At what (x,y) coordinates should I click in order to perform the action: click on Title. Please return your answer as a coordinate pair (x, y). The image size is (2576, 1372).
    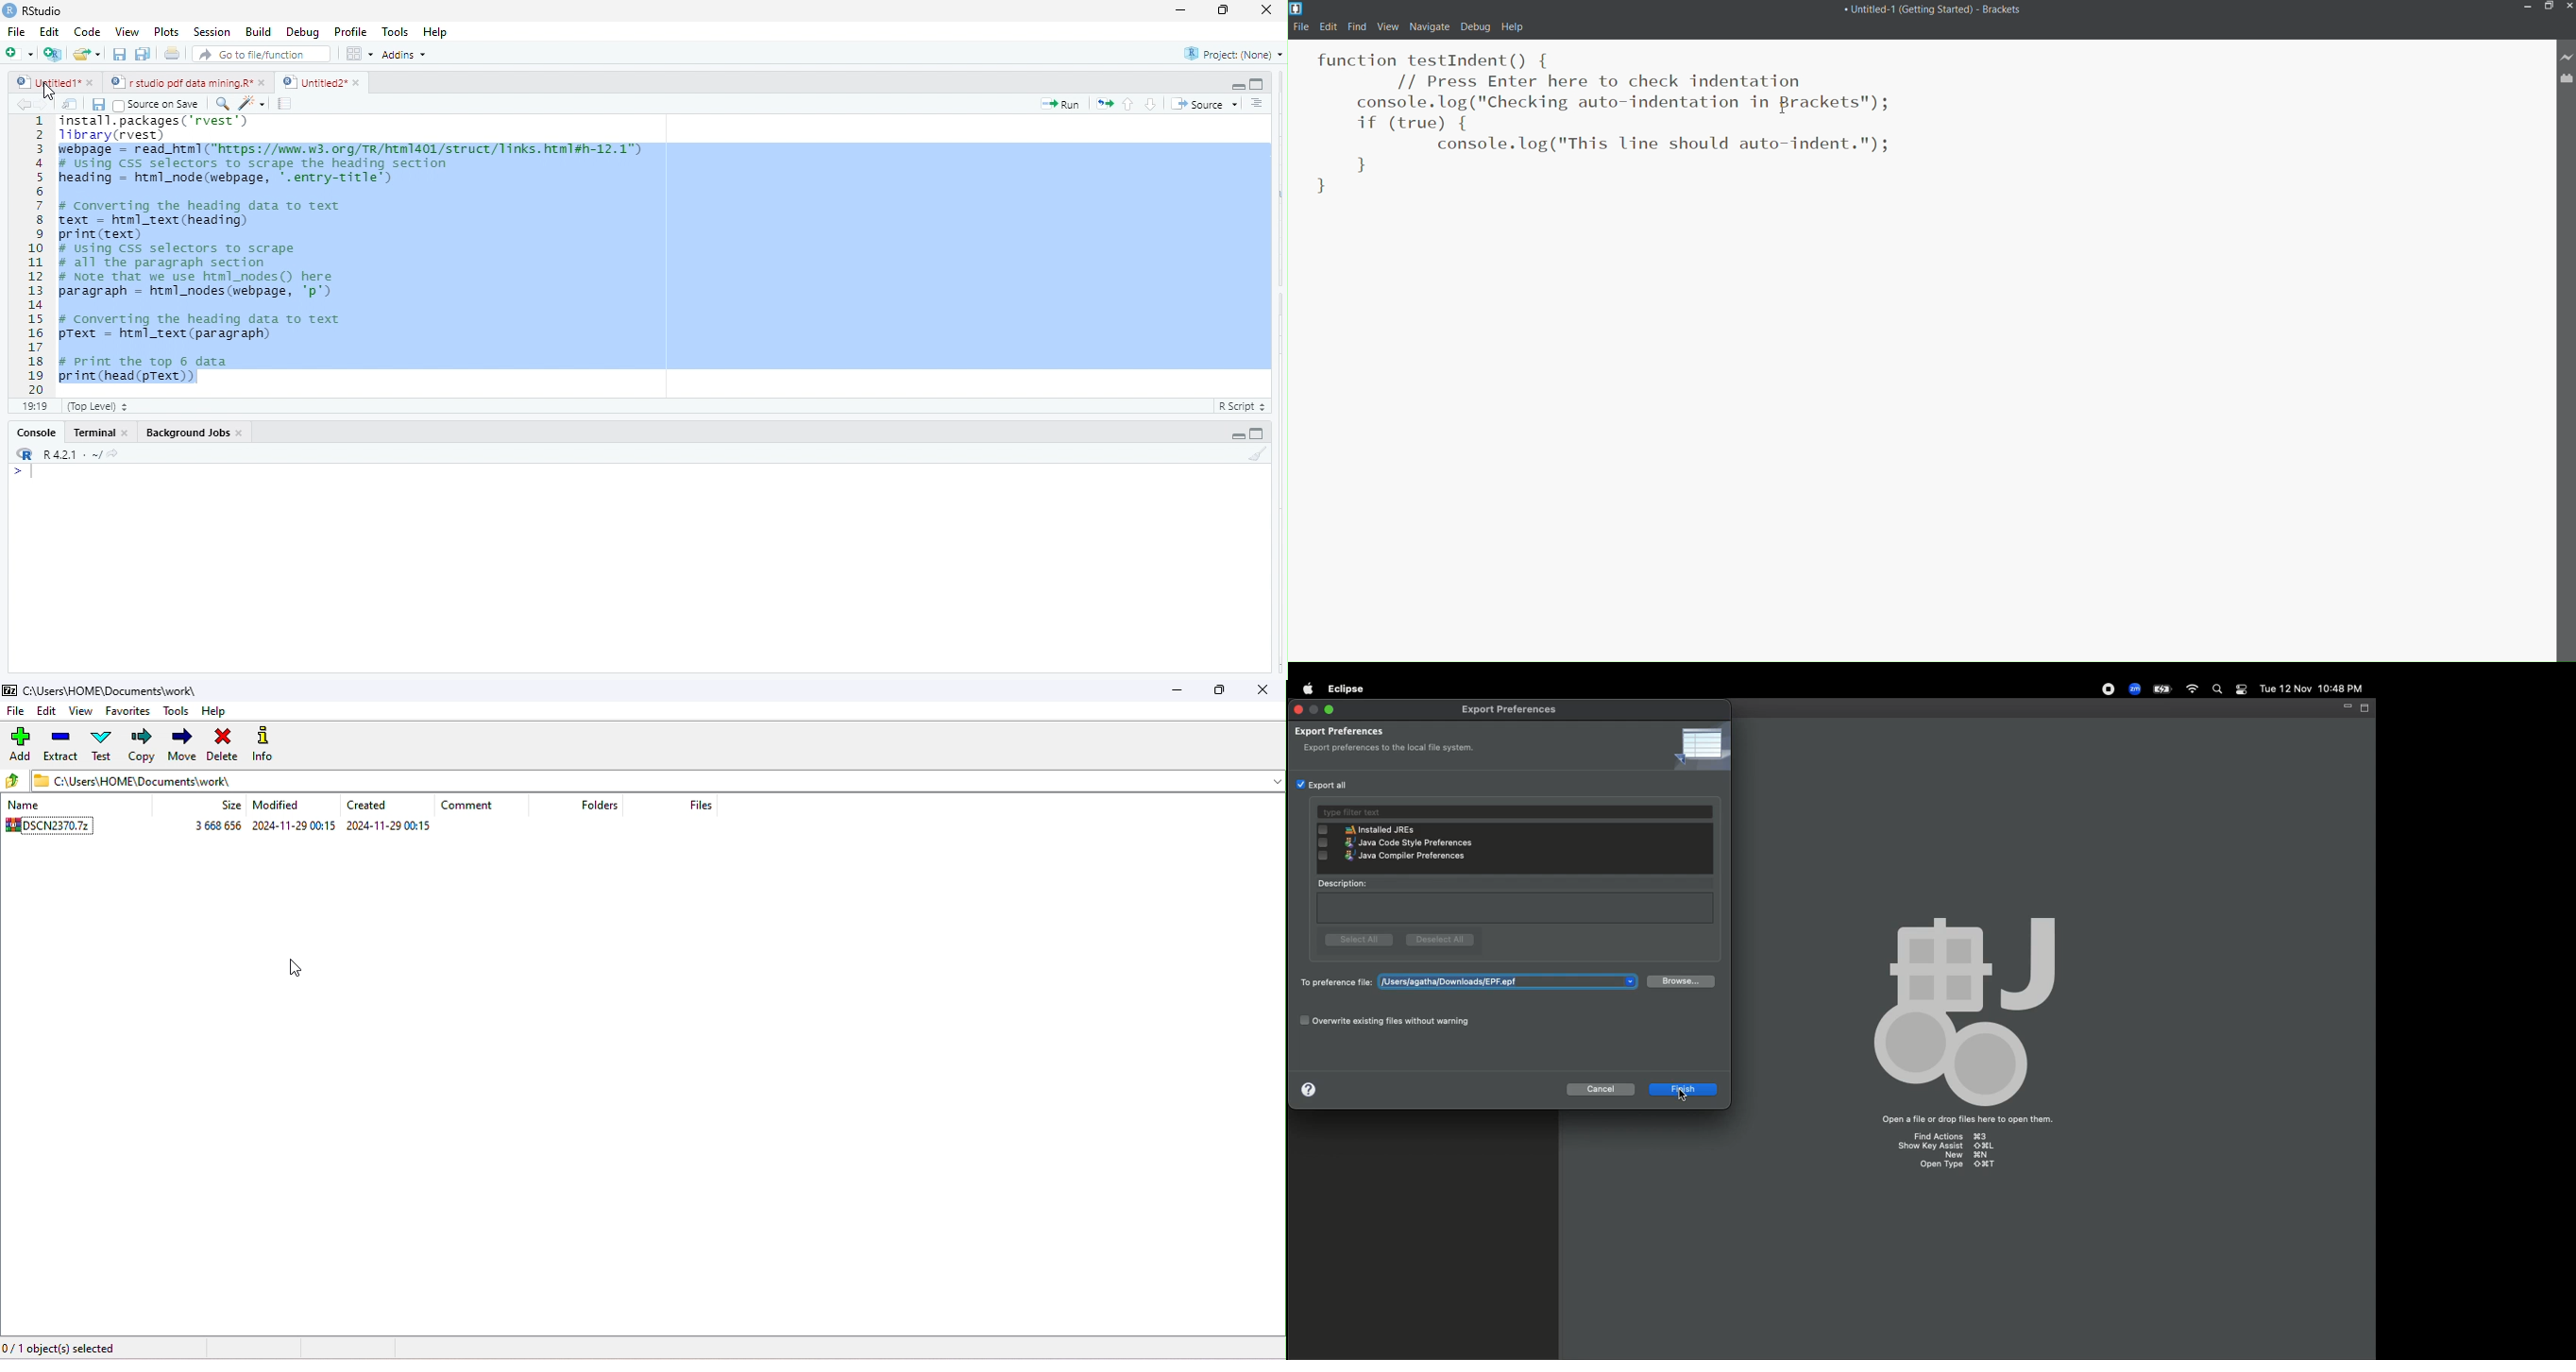
    Looking at the image, I should click on (1937, 12).